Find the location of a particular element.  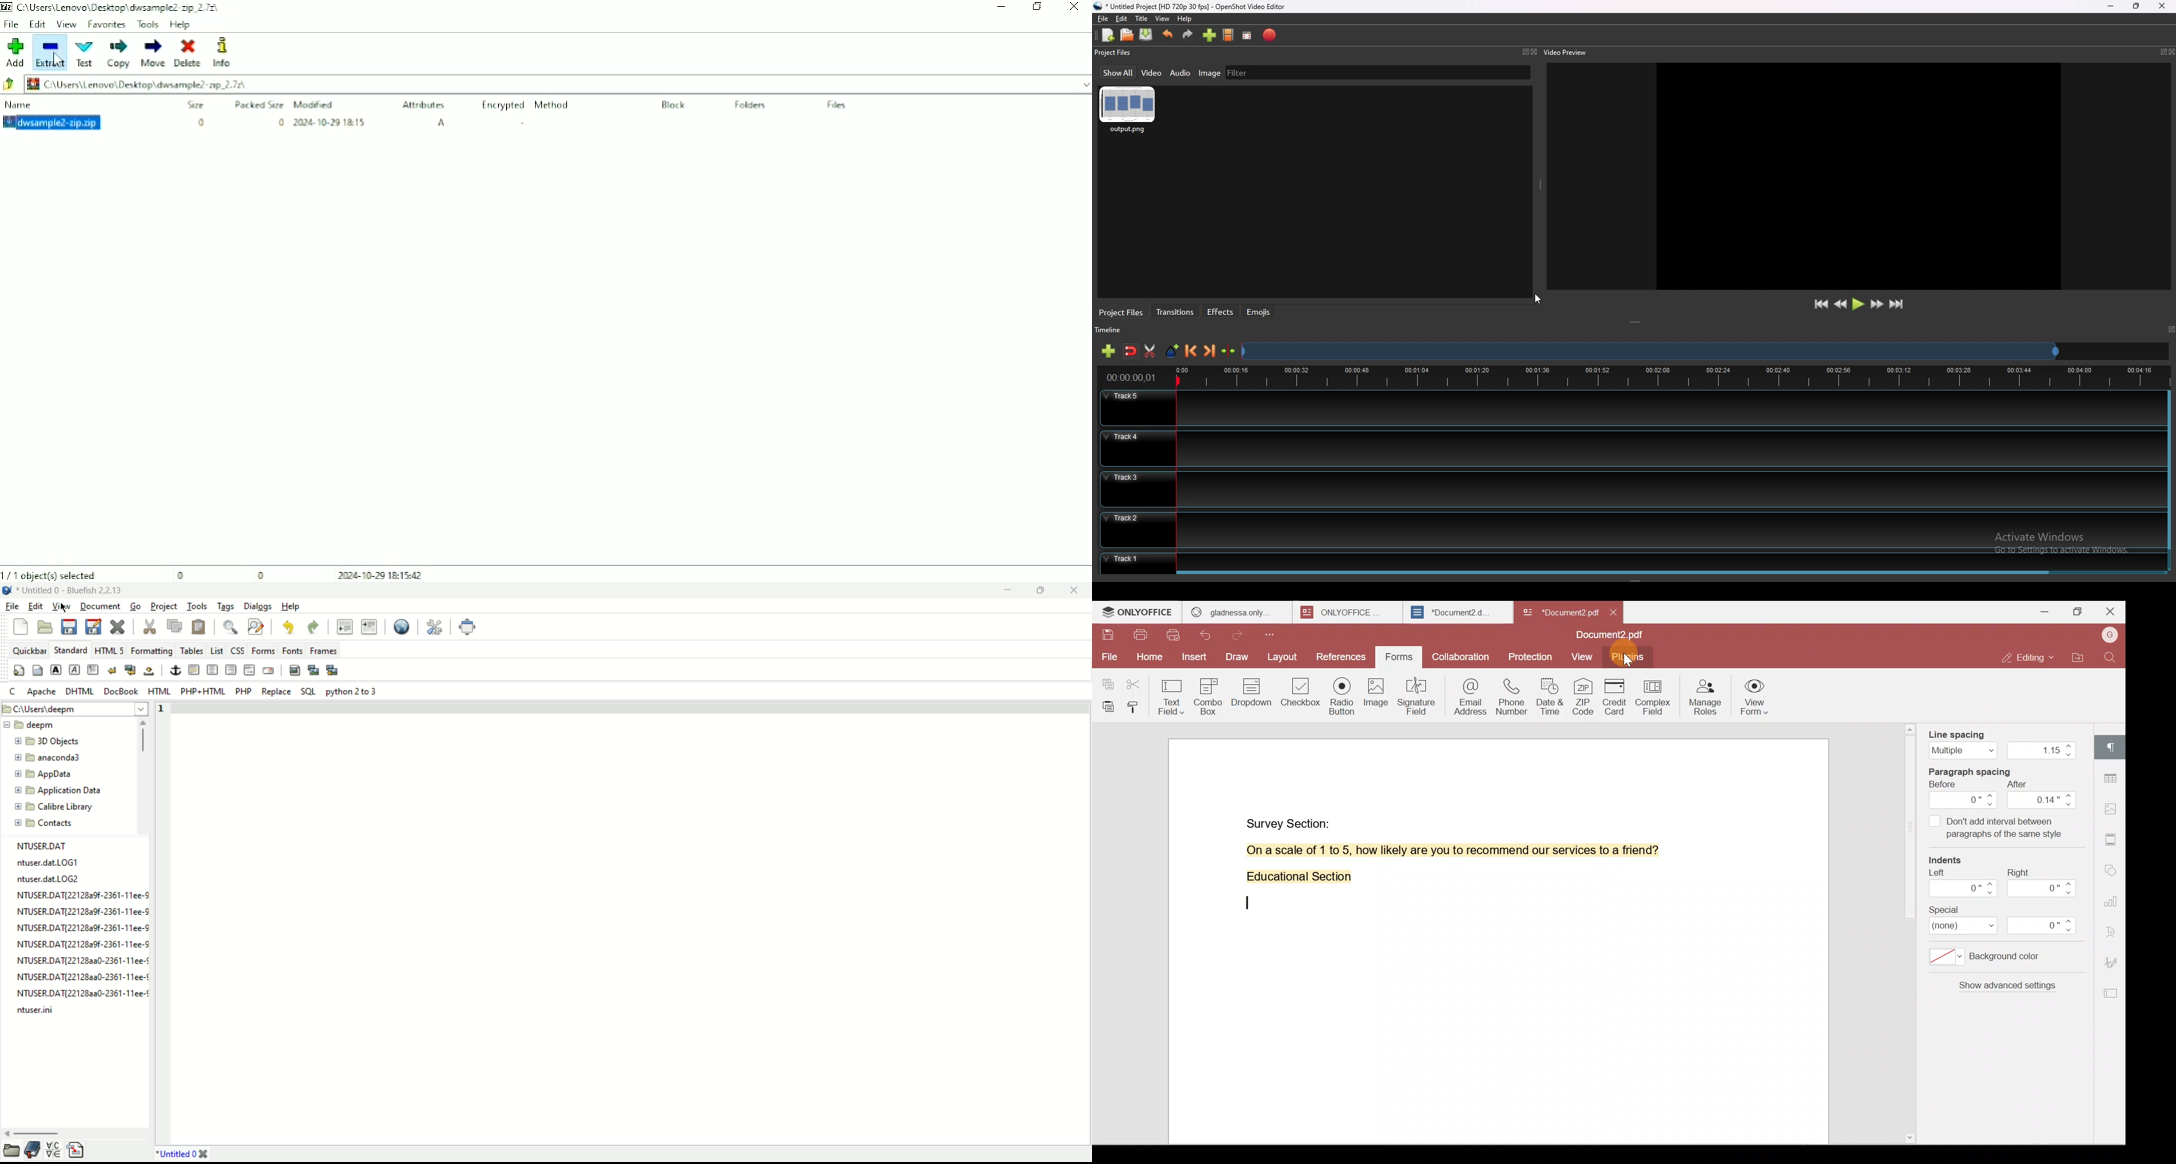

paste is located at coordinates (198, 626).